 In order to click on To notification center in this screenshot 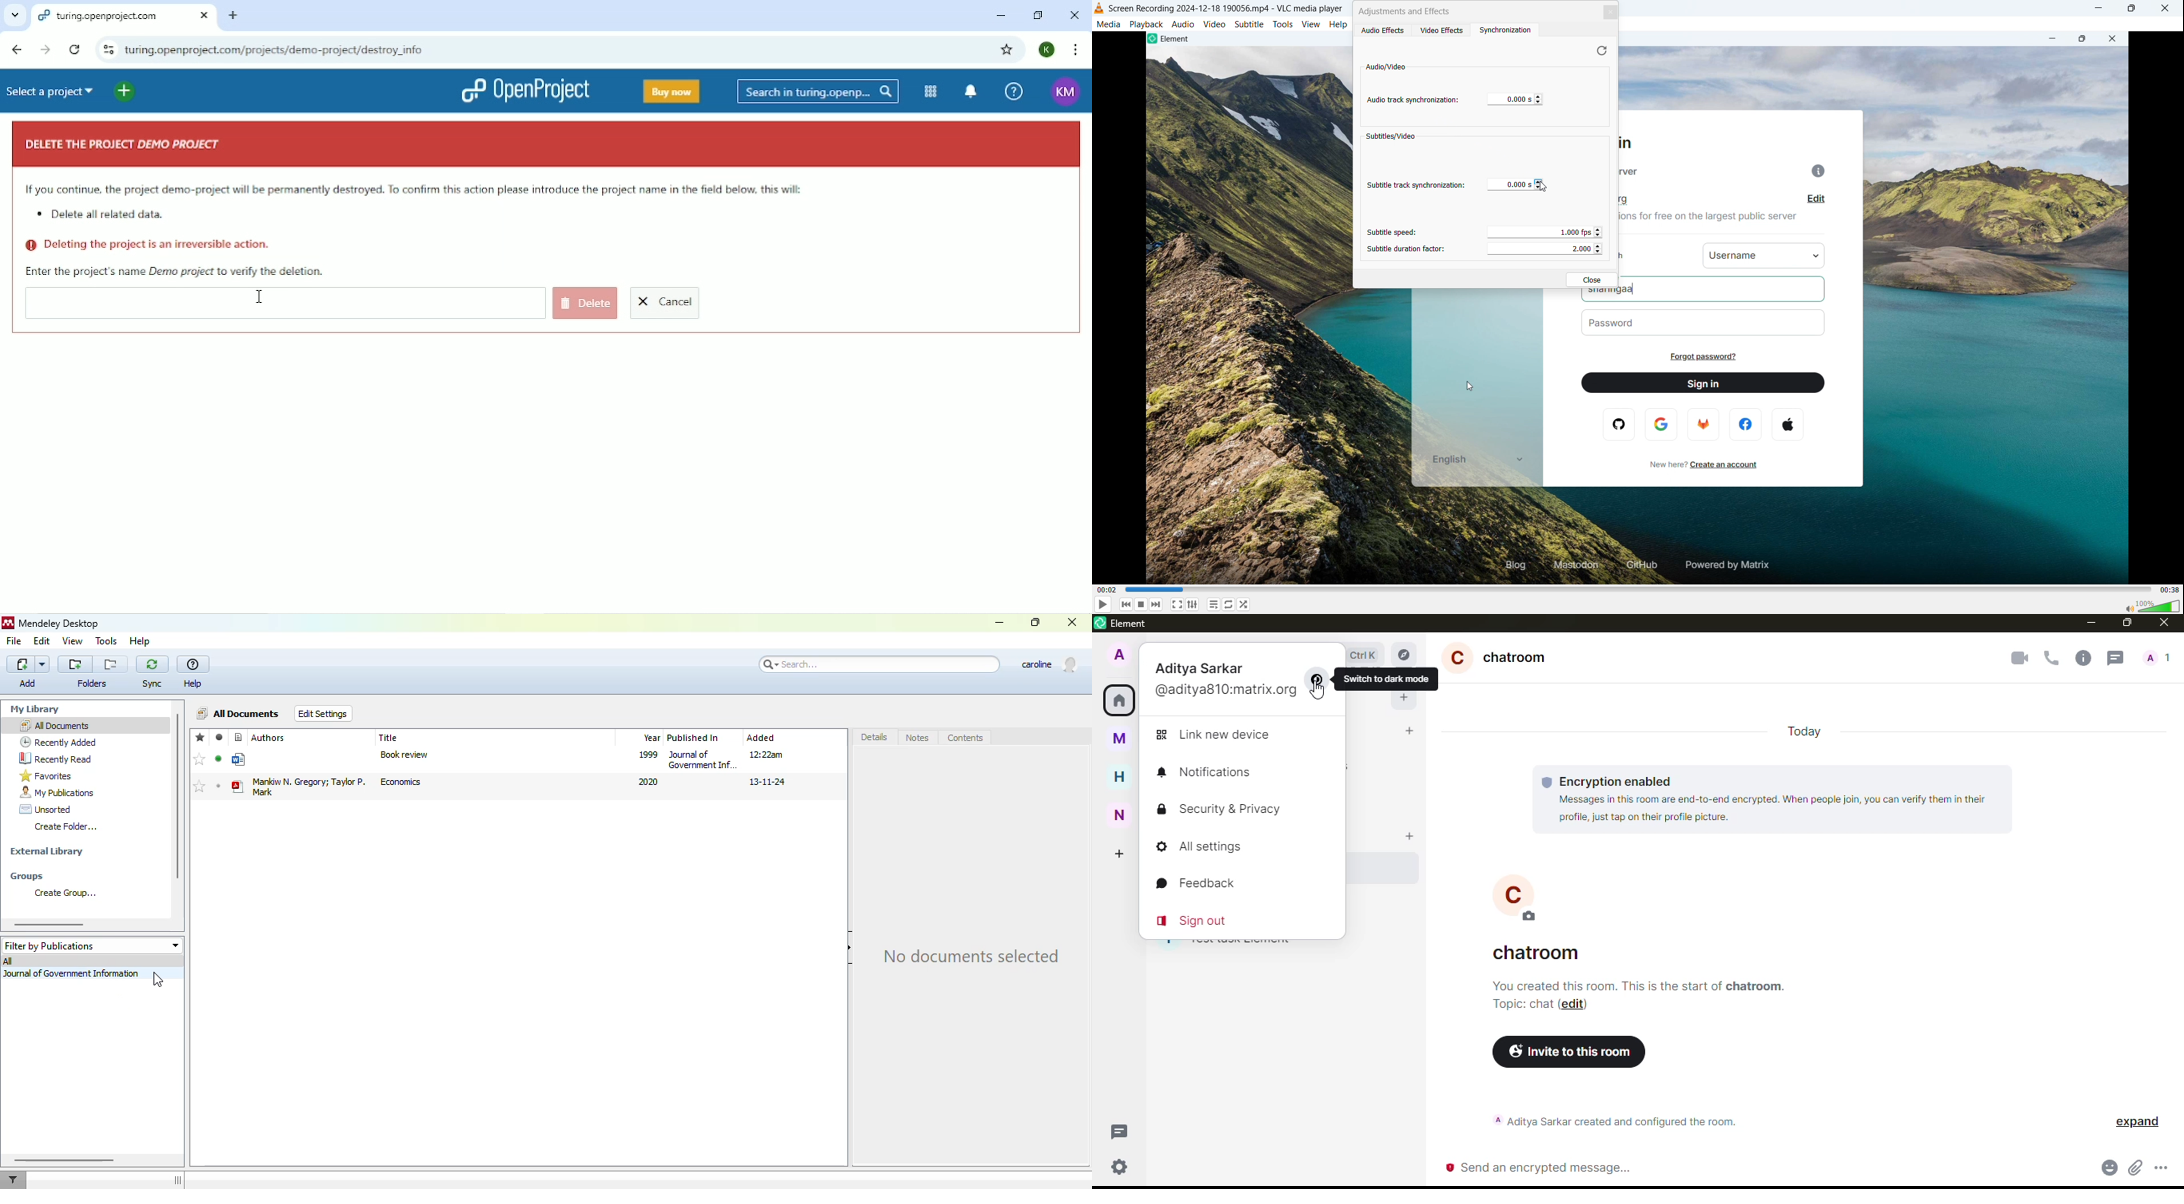, I will do `click(971, 91)`.